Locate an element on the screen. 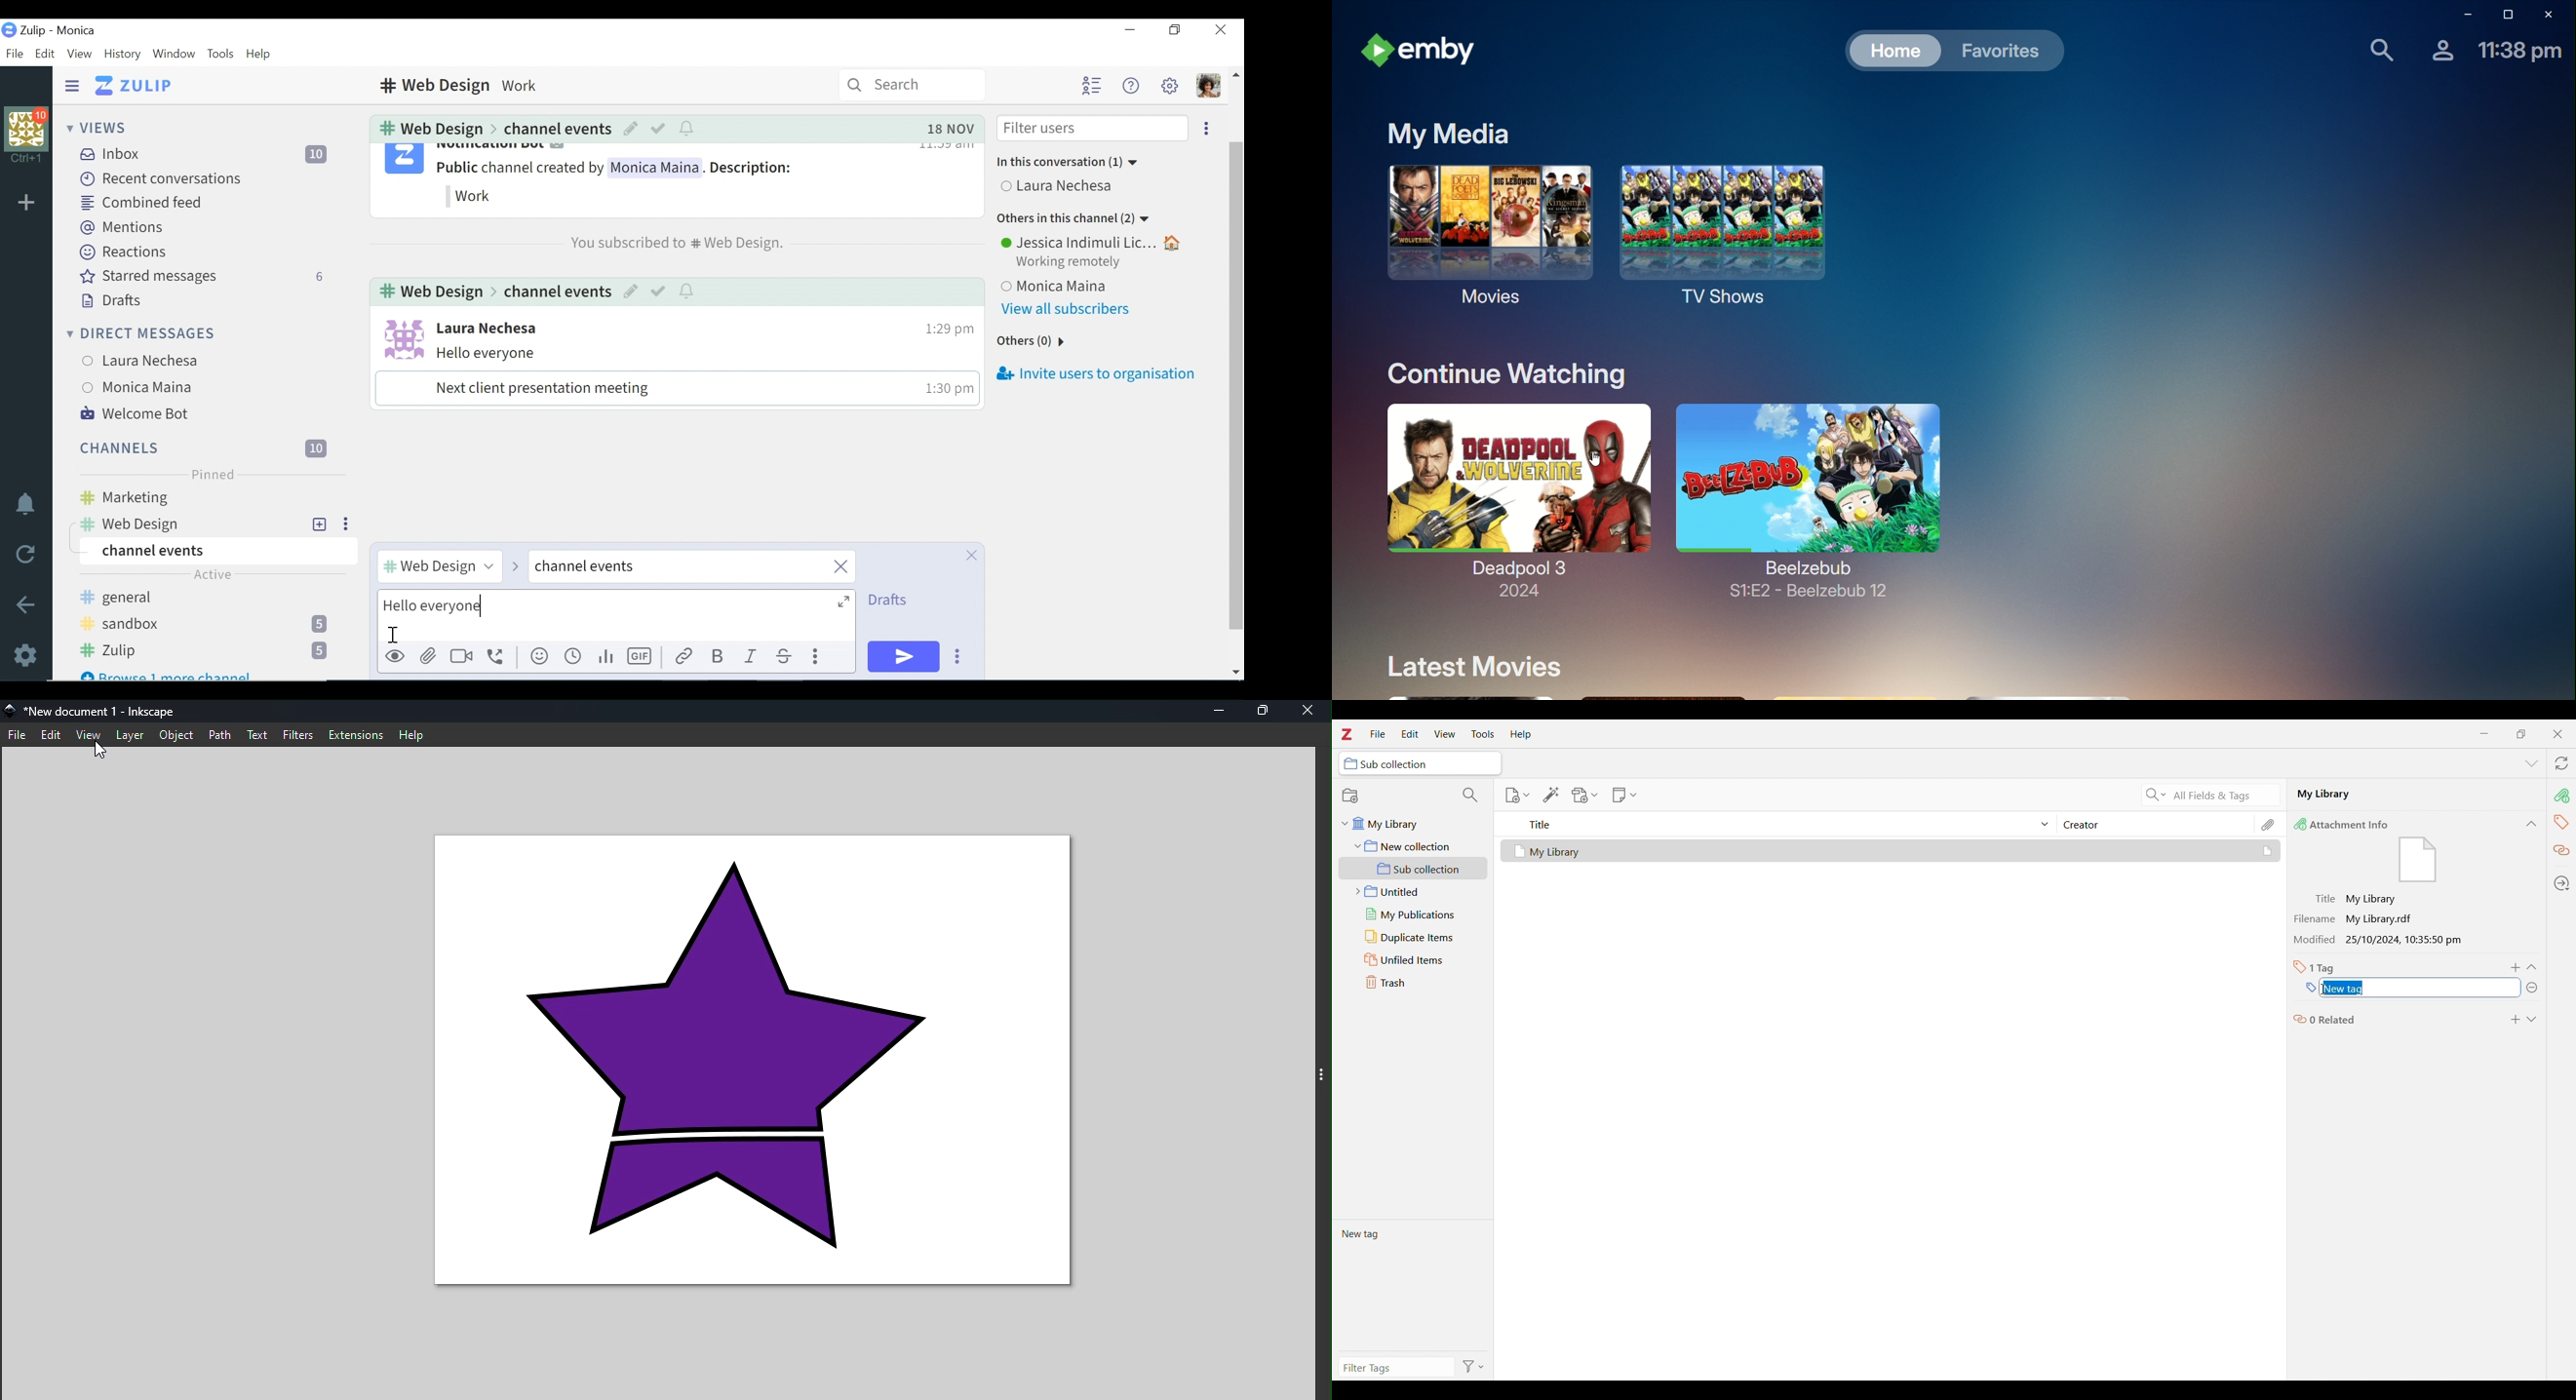 This screenshot has width=2576, height=1400. Working Remotely status is located at coordinates (1073, 262).